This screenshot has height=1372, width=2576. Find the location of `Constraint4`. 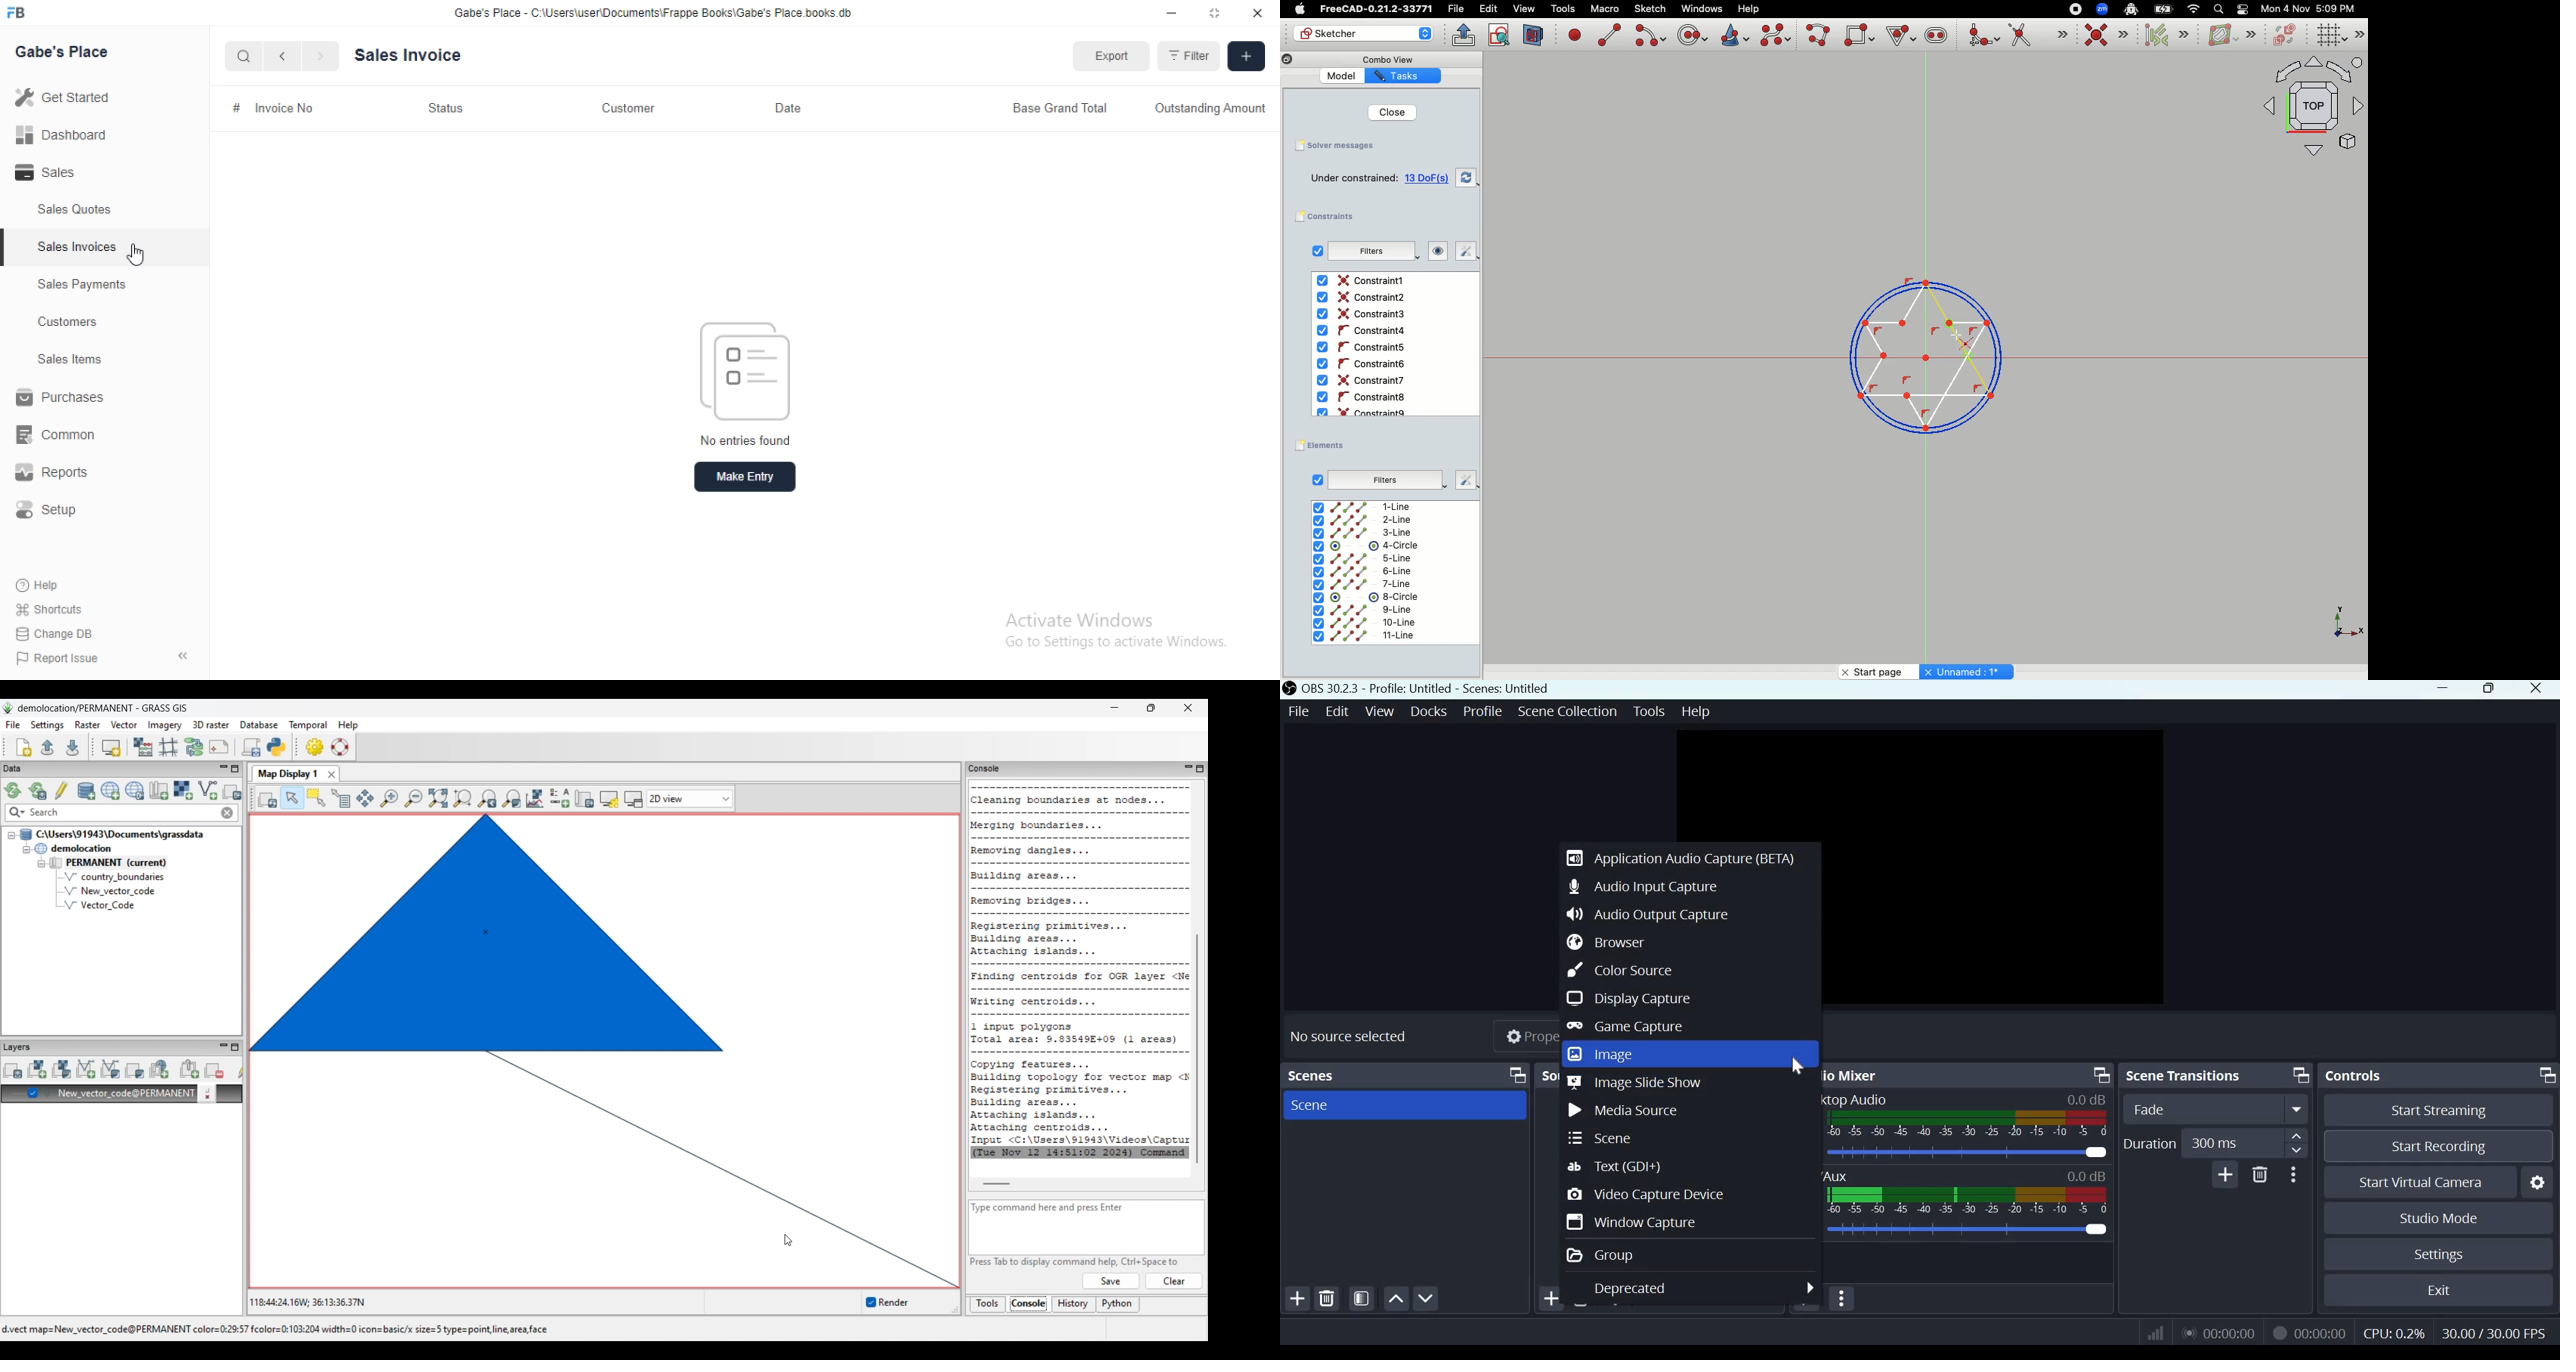

Constraint4 is located at coordinates (1359, 331).